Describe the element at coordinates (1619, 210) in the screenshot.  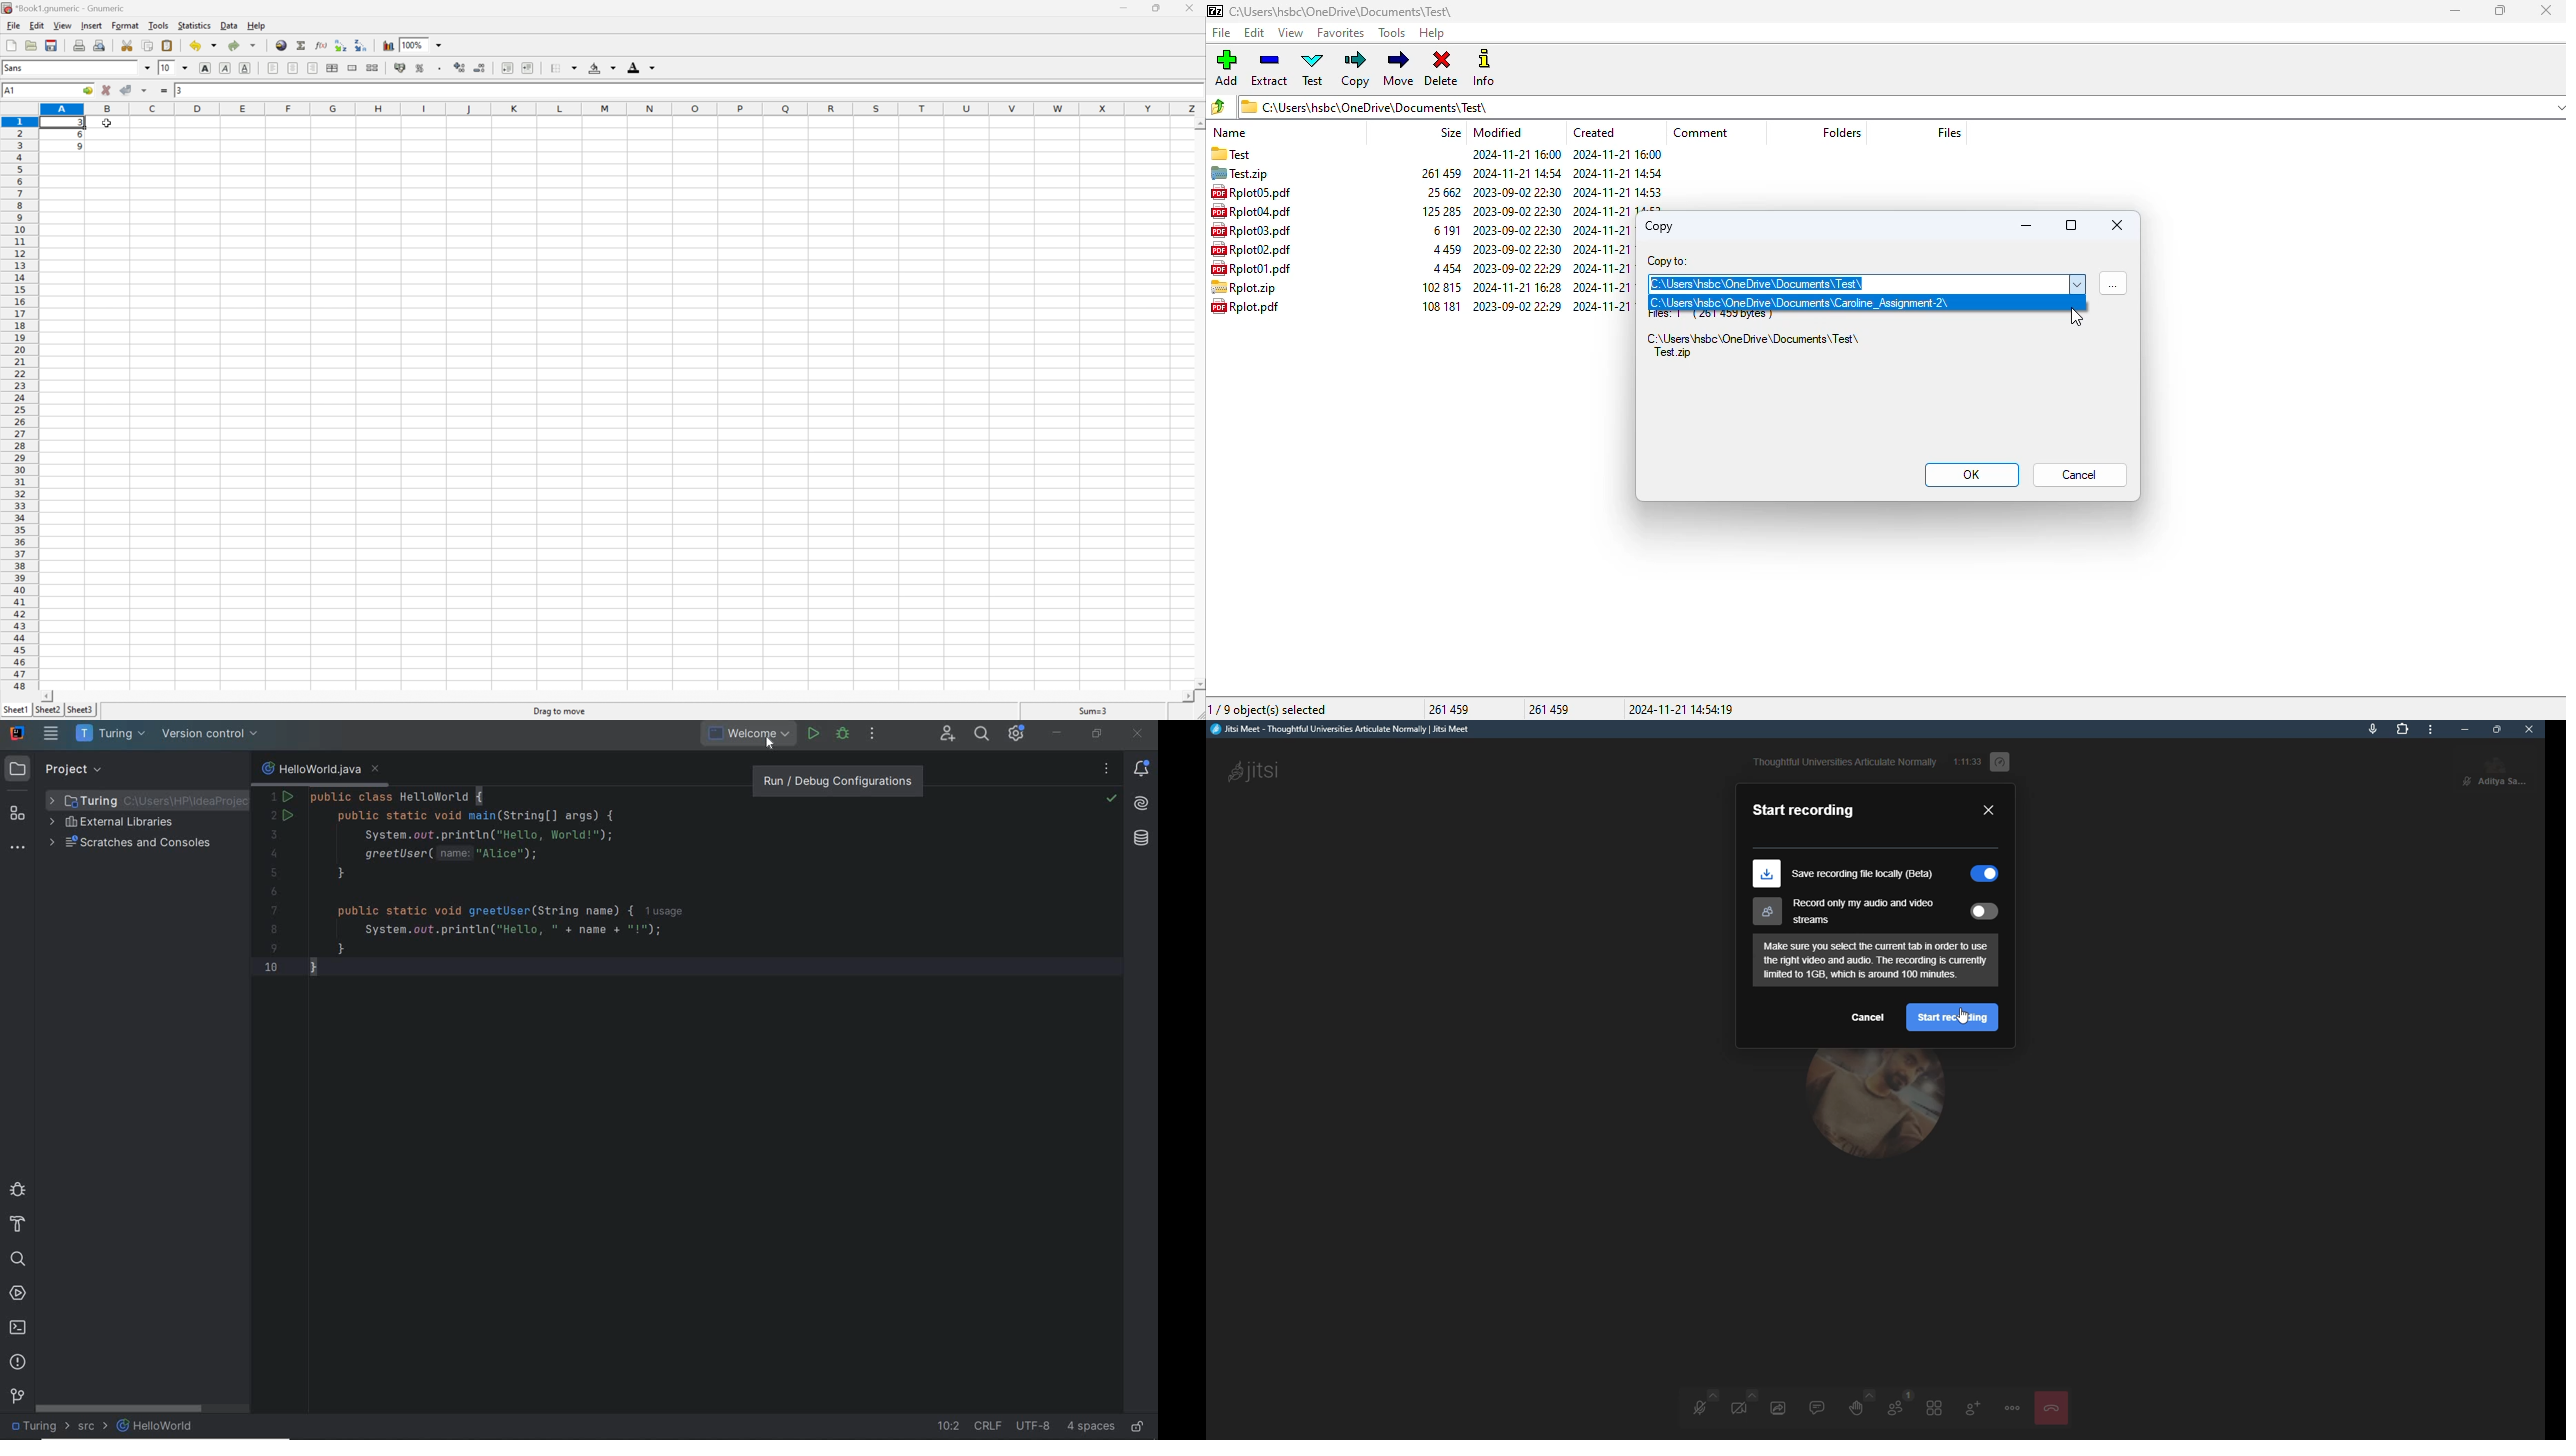
I see `created date & time` at that location.